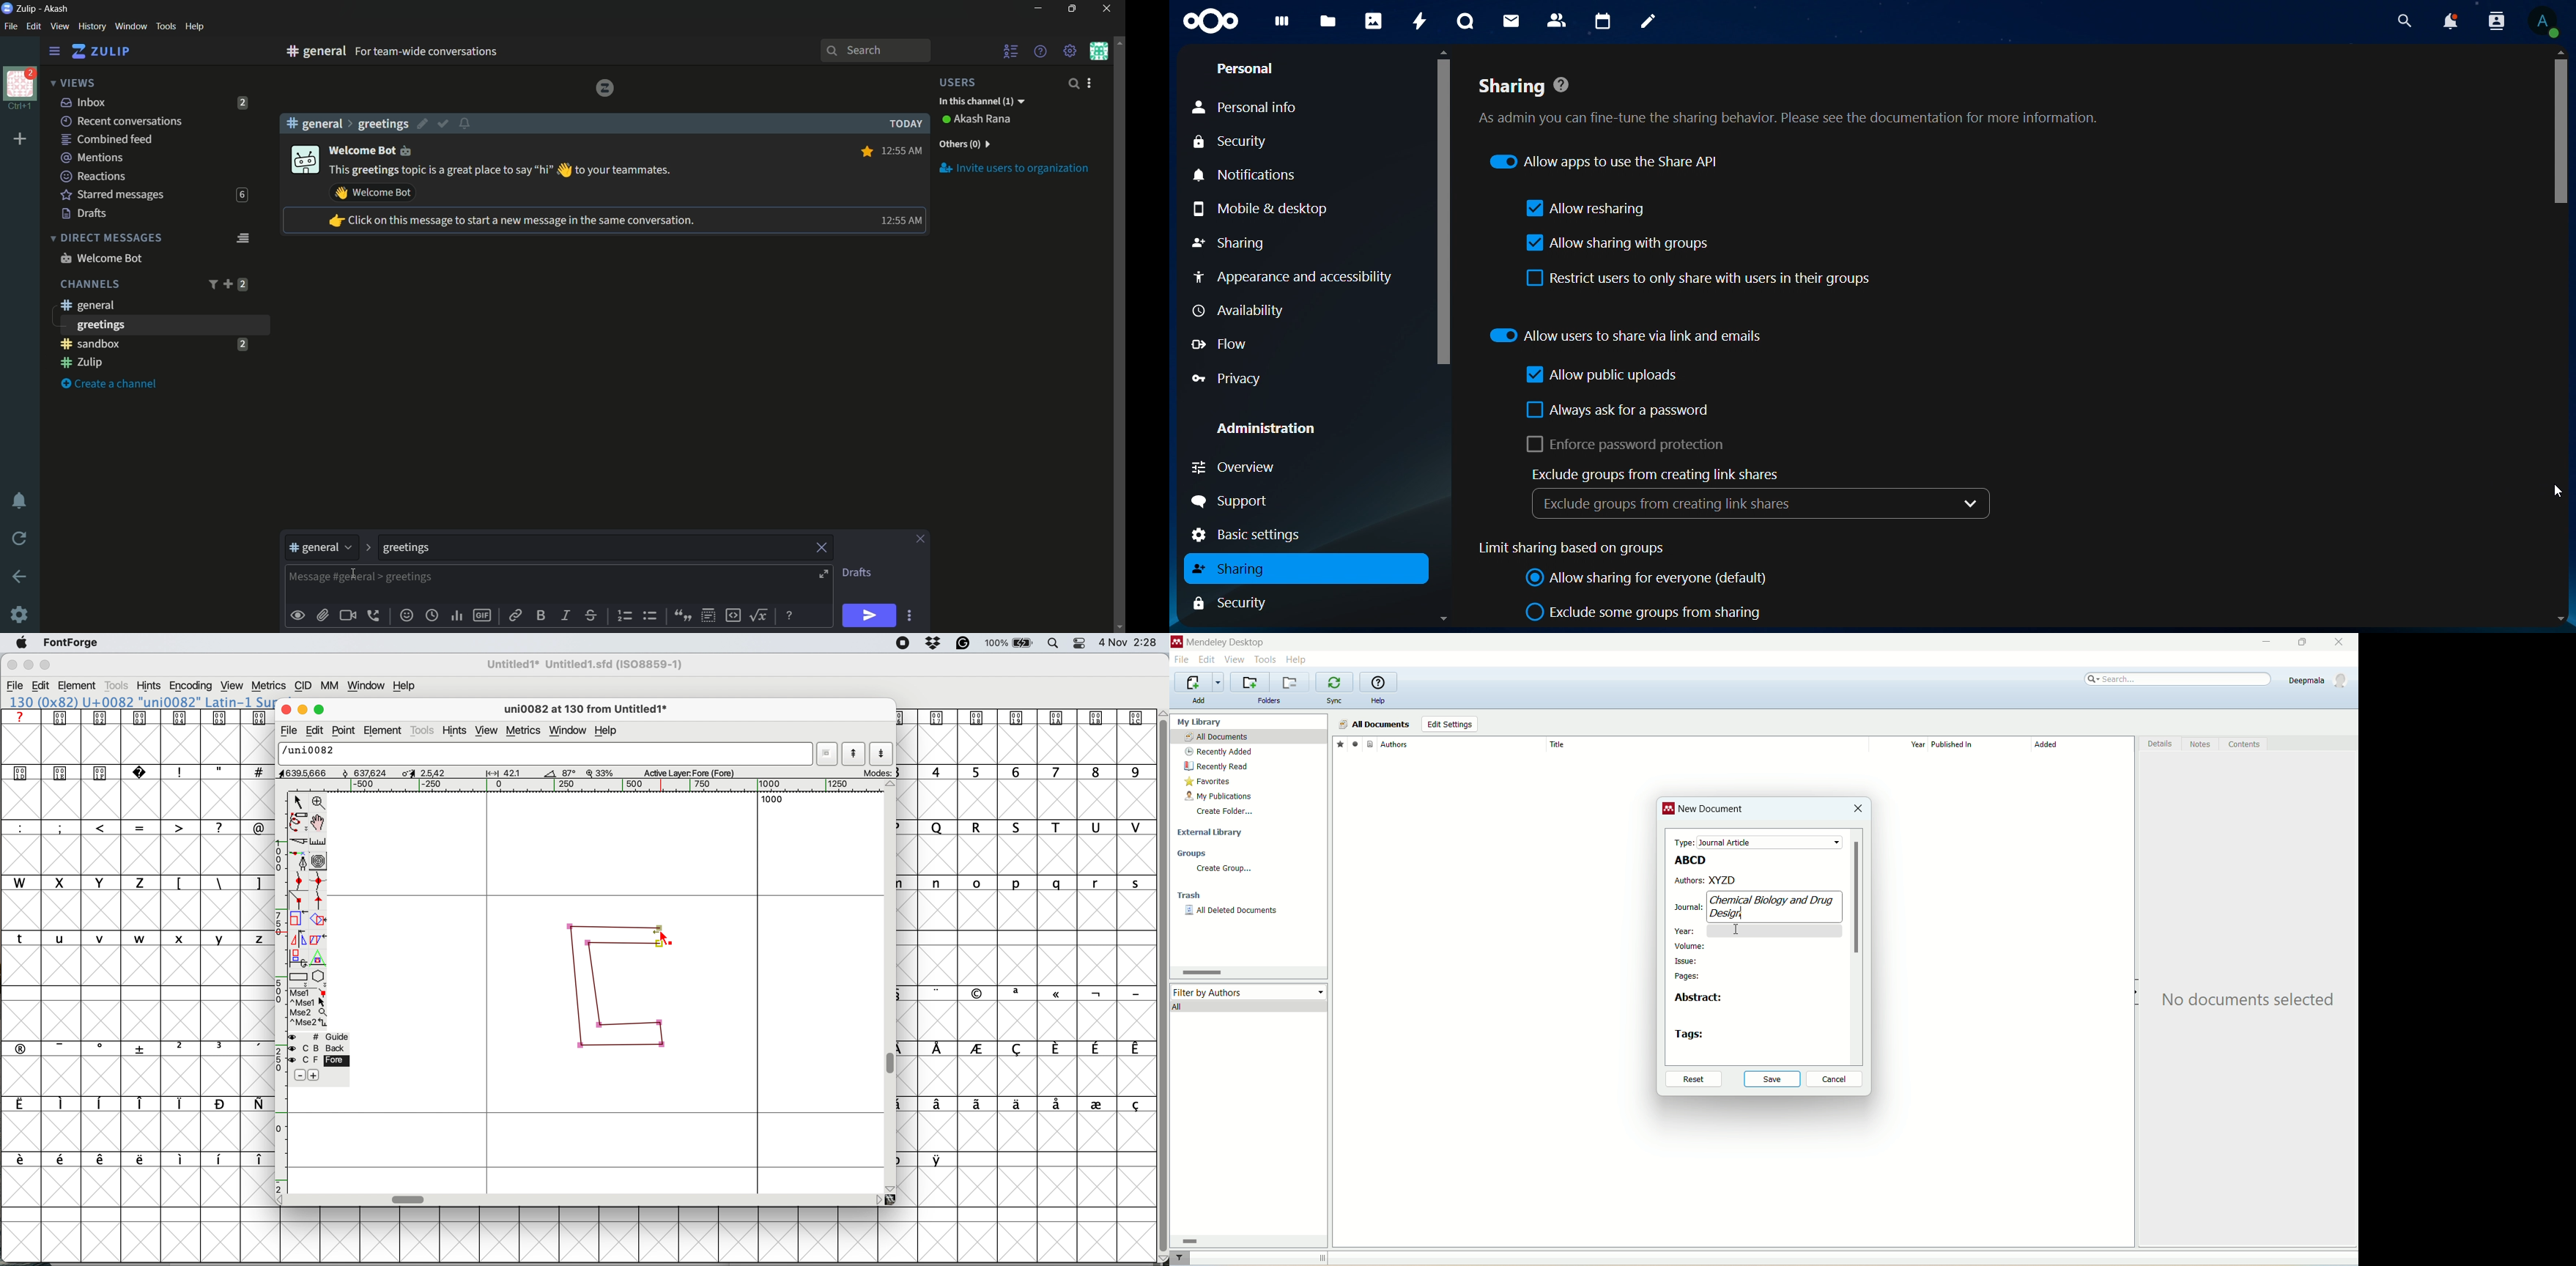 This screenshot has width=2576, height=1288. Describe the element at coordinates (1421, 23) in the screenshot. I see `activity` at that location.